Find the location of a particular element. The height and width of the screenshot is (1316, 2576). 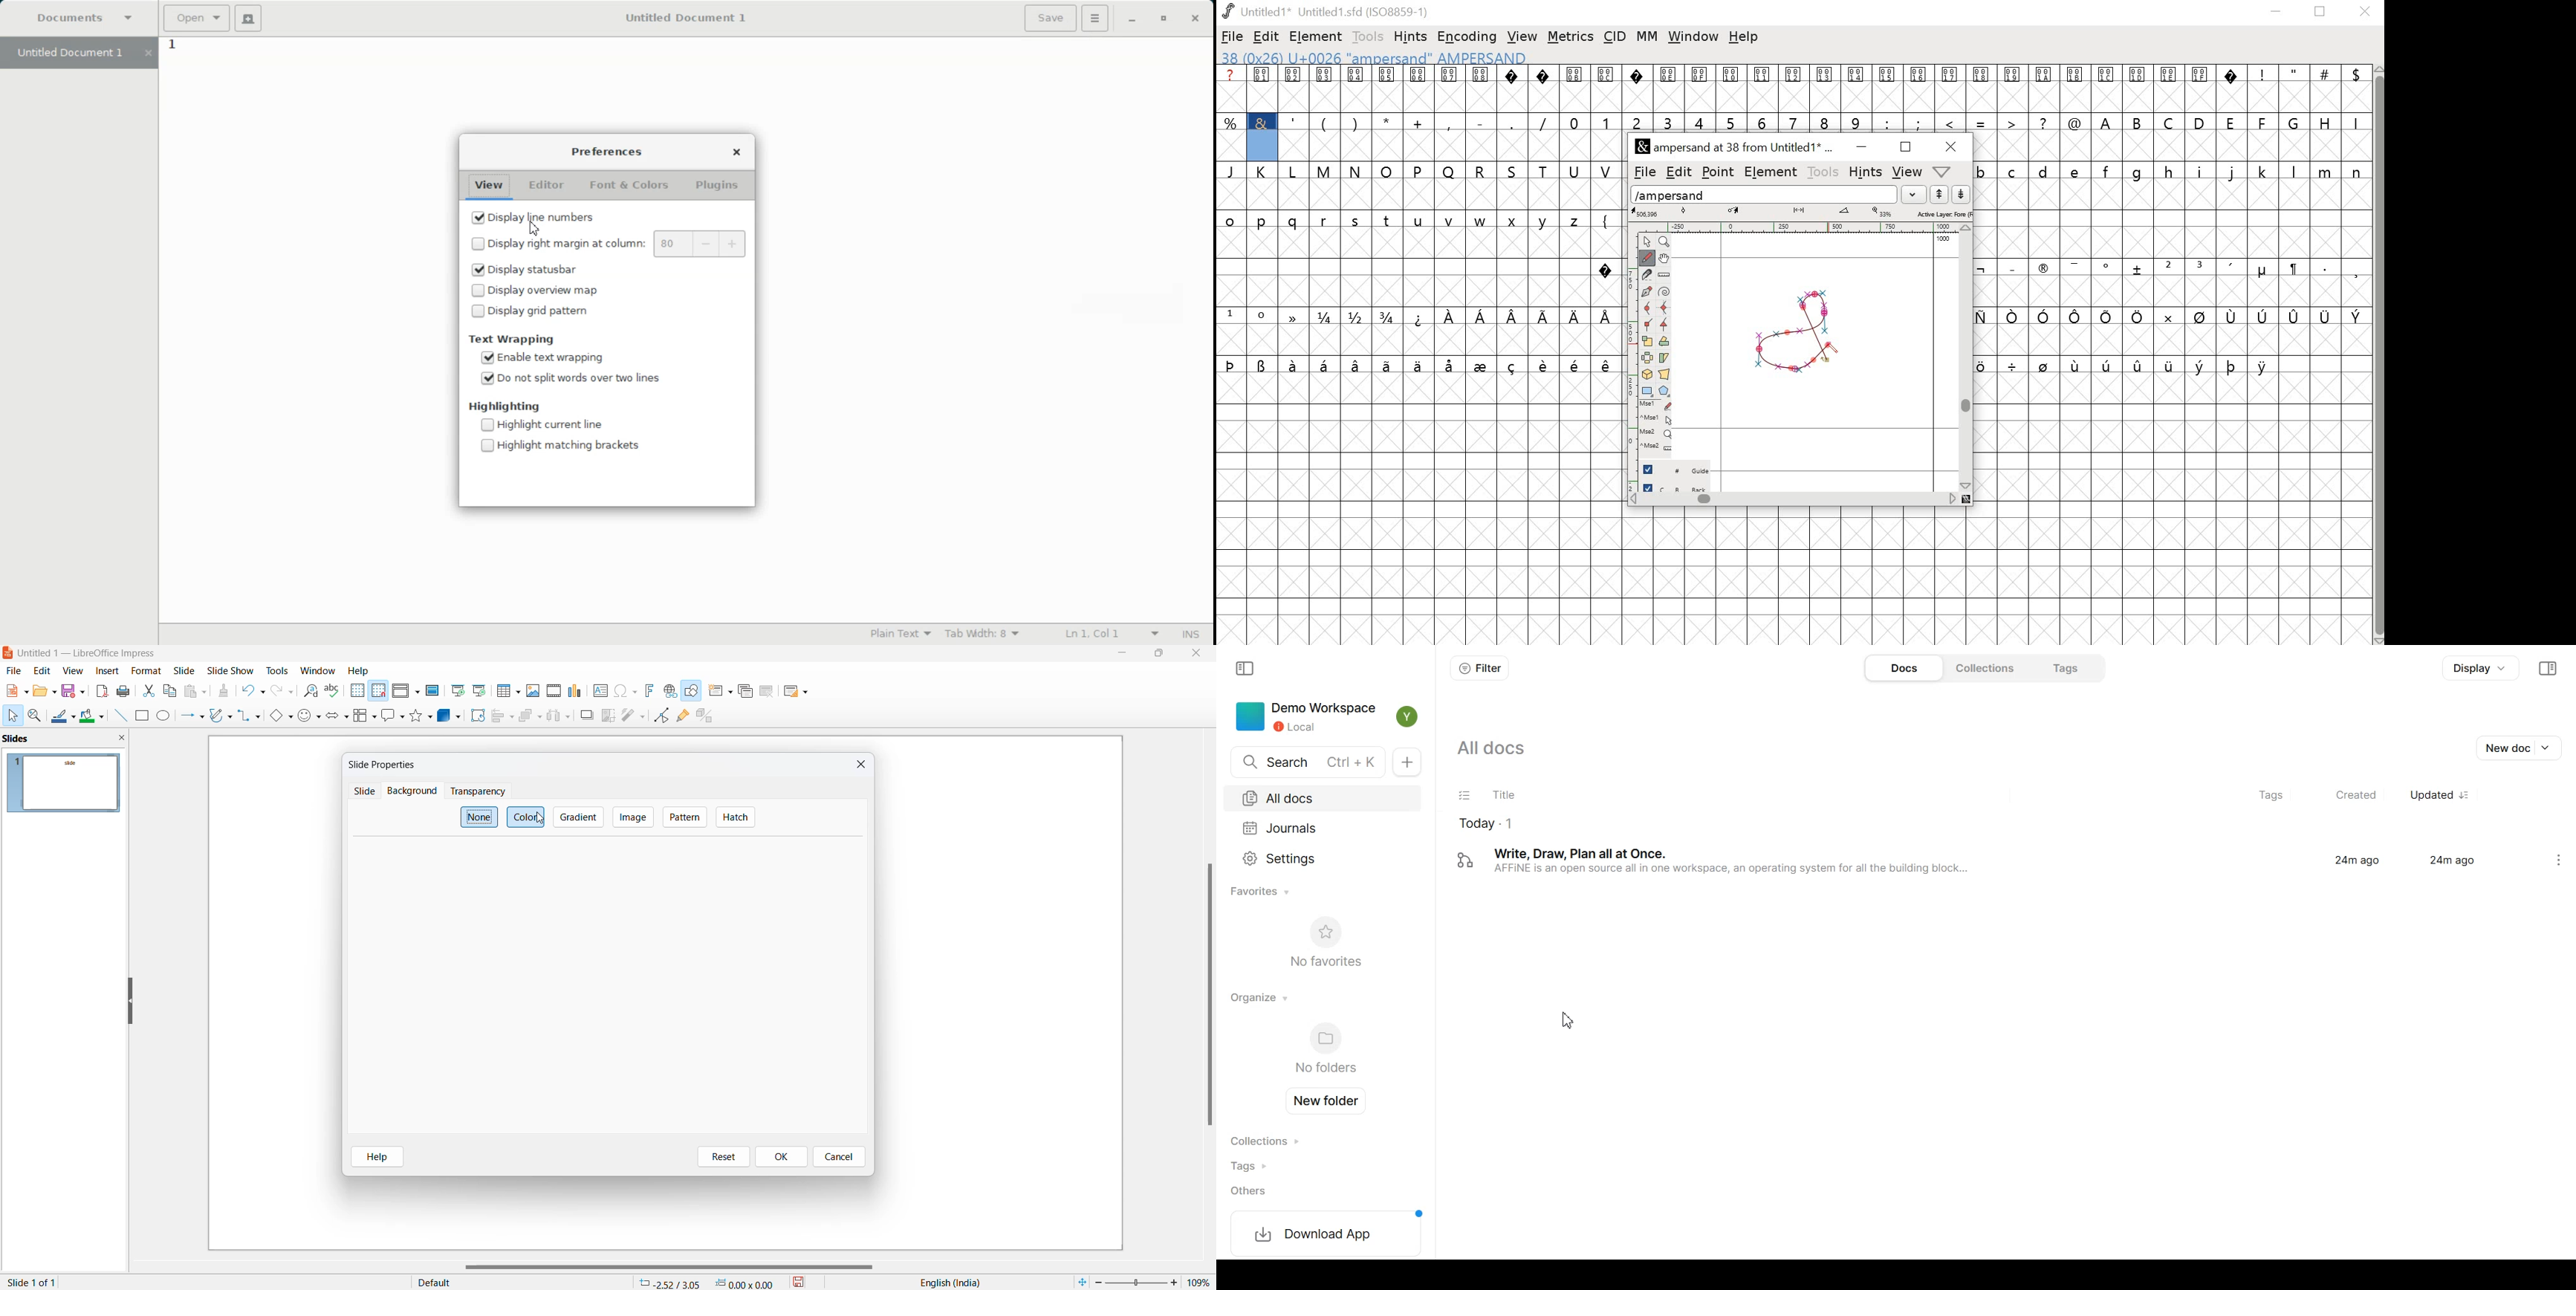

, is located at coordinates (2356, 271).